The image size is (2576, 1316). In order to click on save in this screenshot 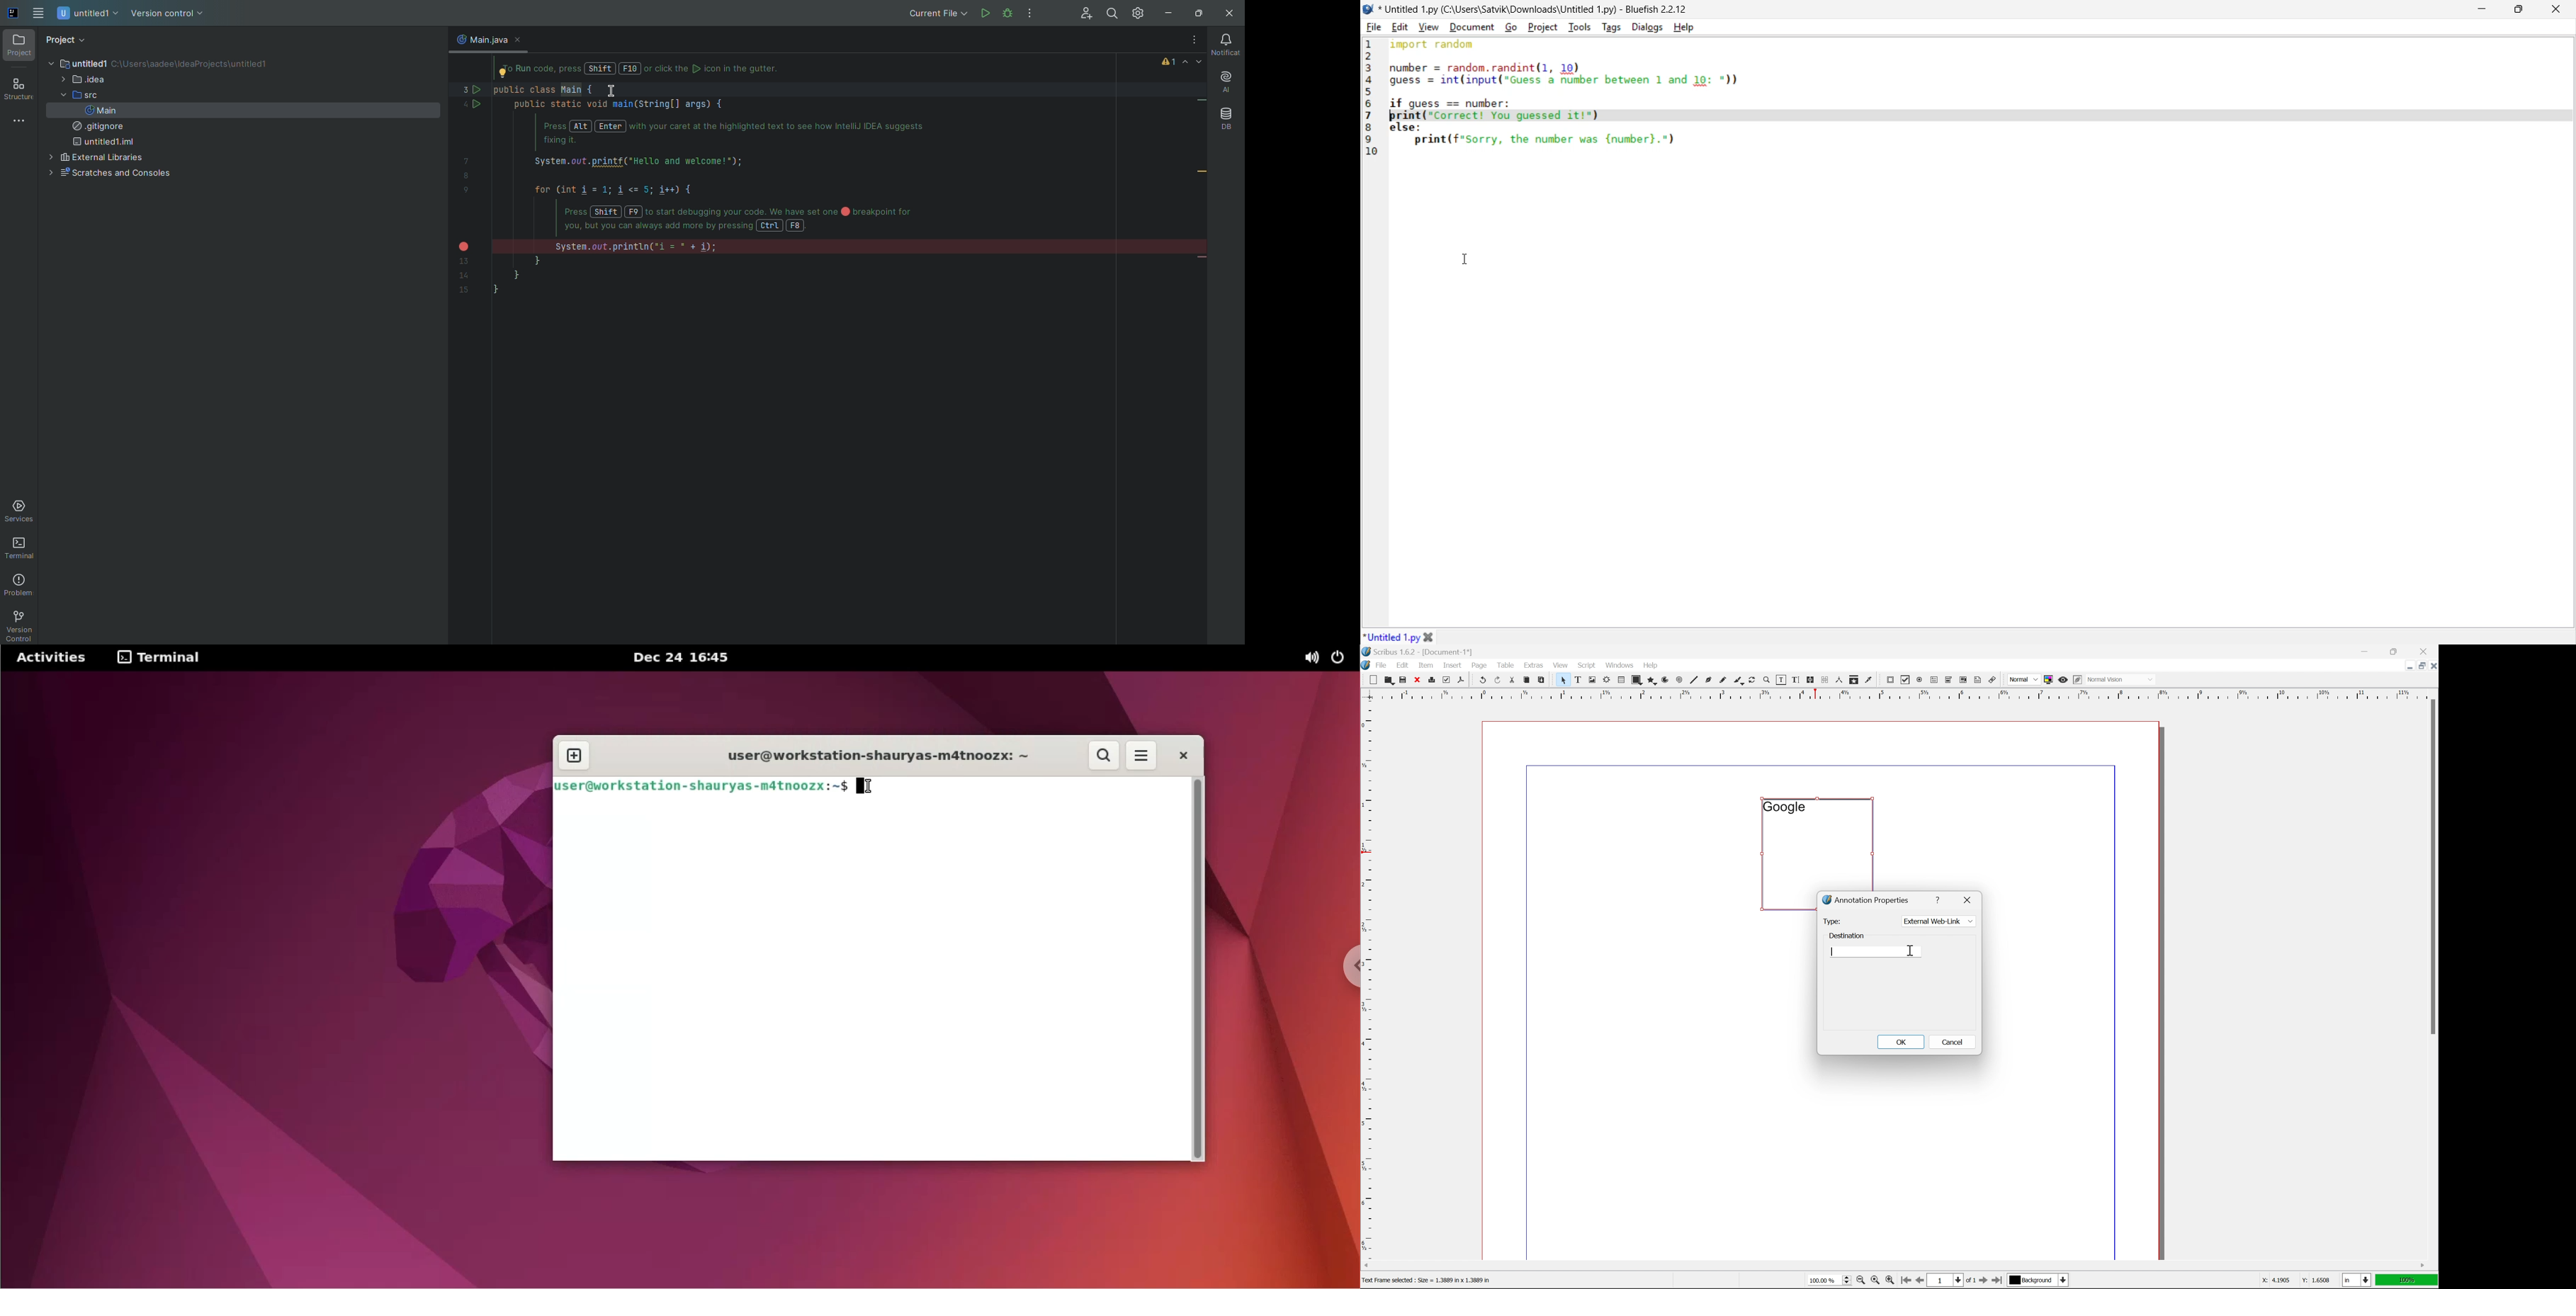, I will do `click(1403, 680)`.